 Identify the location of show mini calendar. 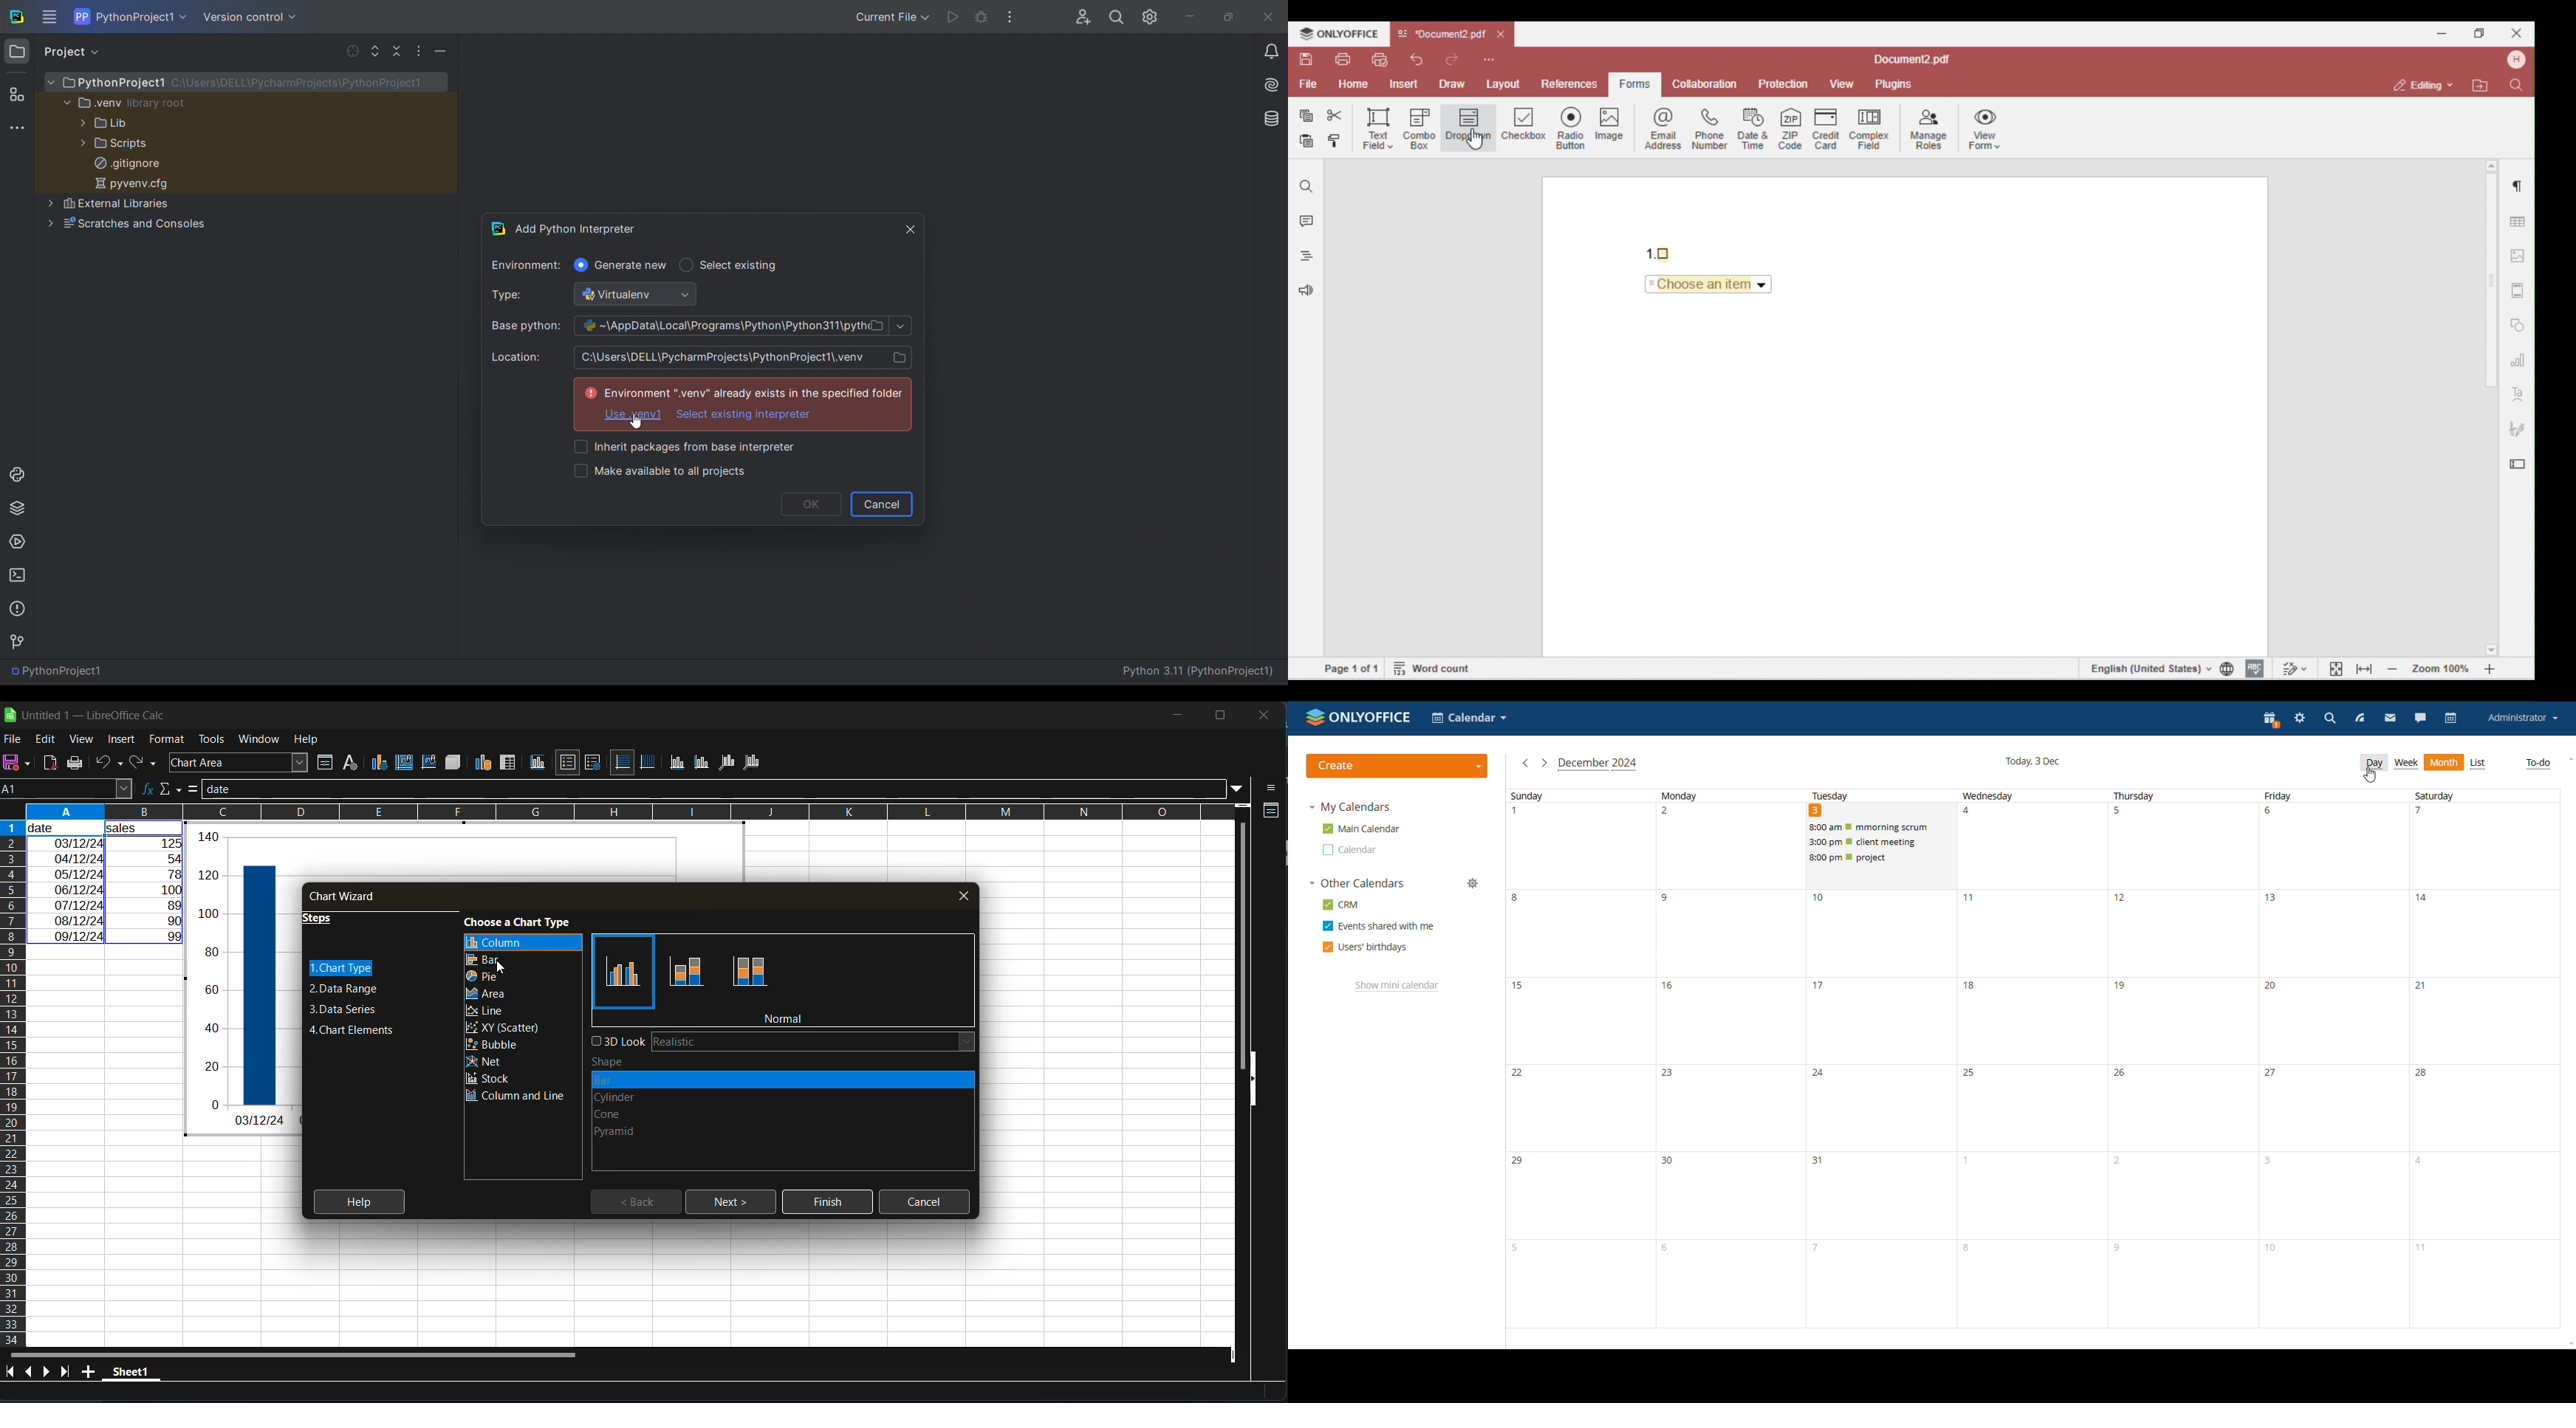
(1397, 987).